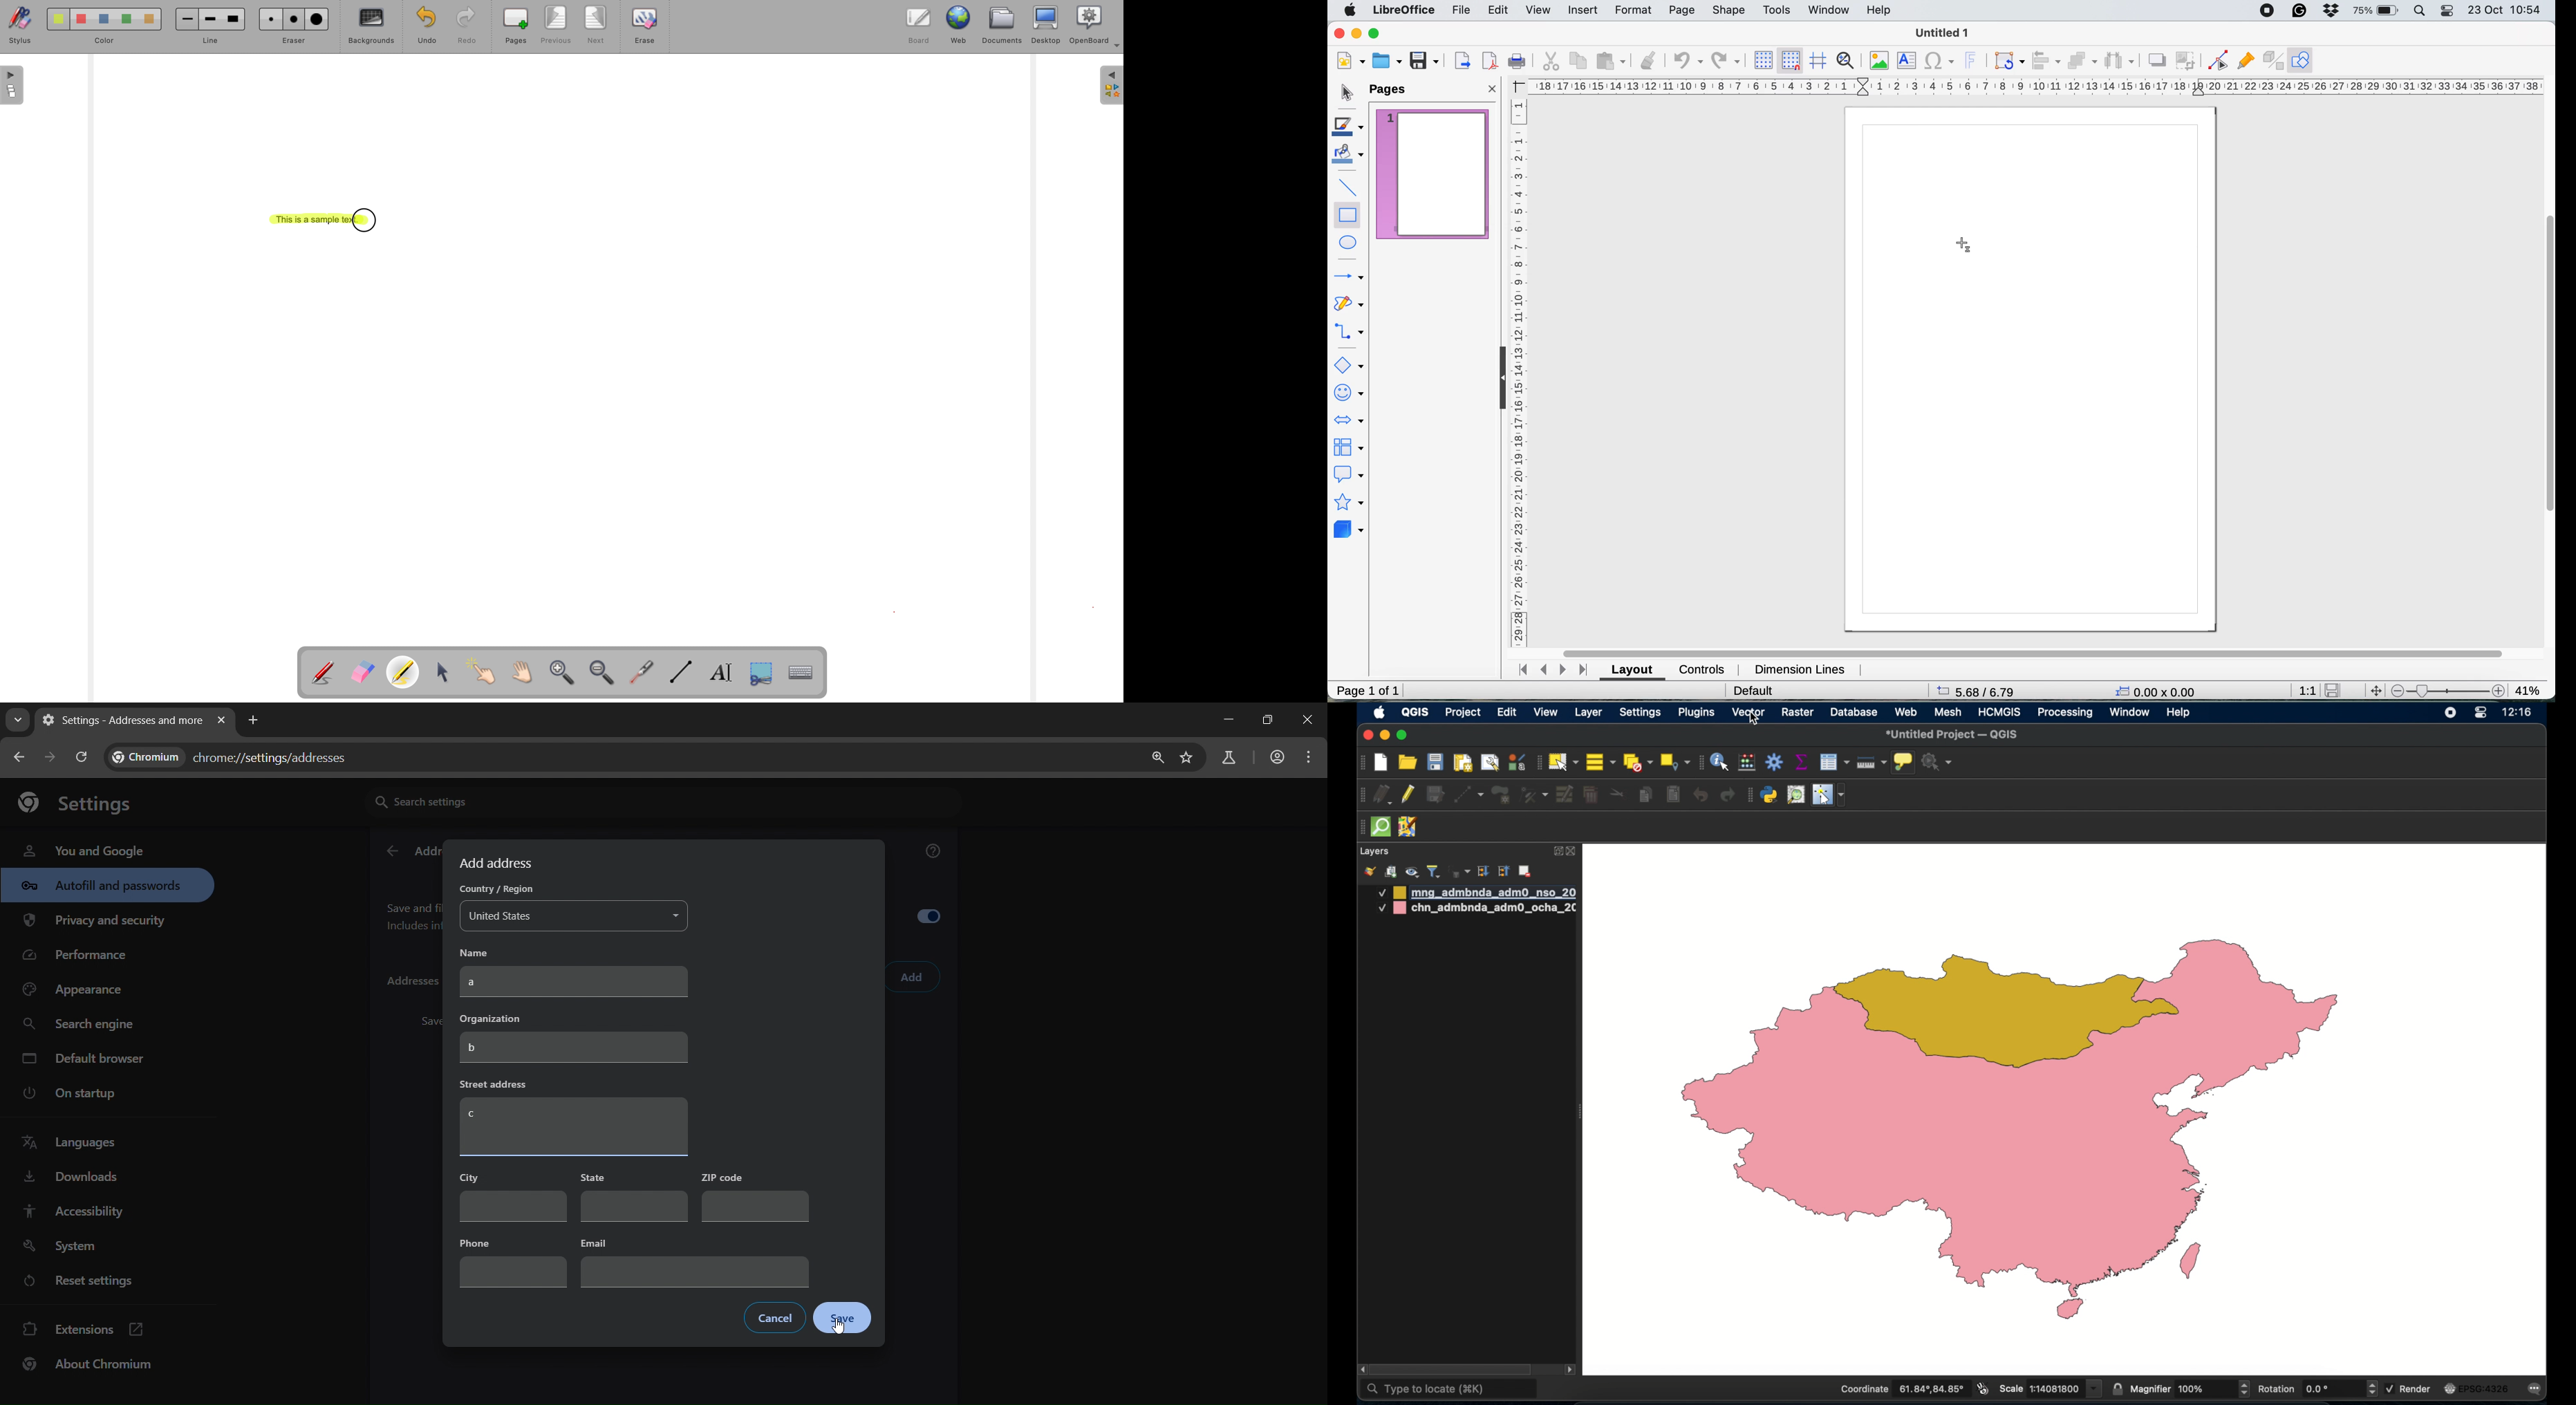 Image resolution: width=2576 pixels, height=1428 pixels. Describe the element at coordinates (63, 1247) in the screenshot. I see `system` at that location.